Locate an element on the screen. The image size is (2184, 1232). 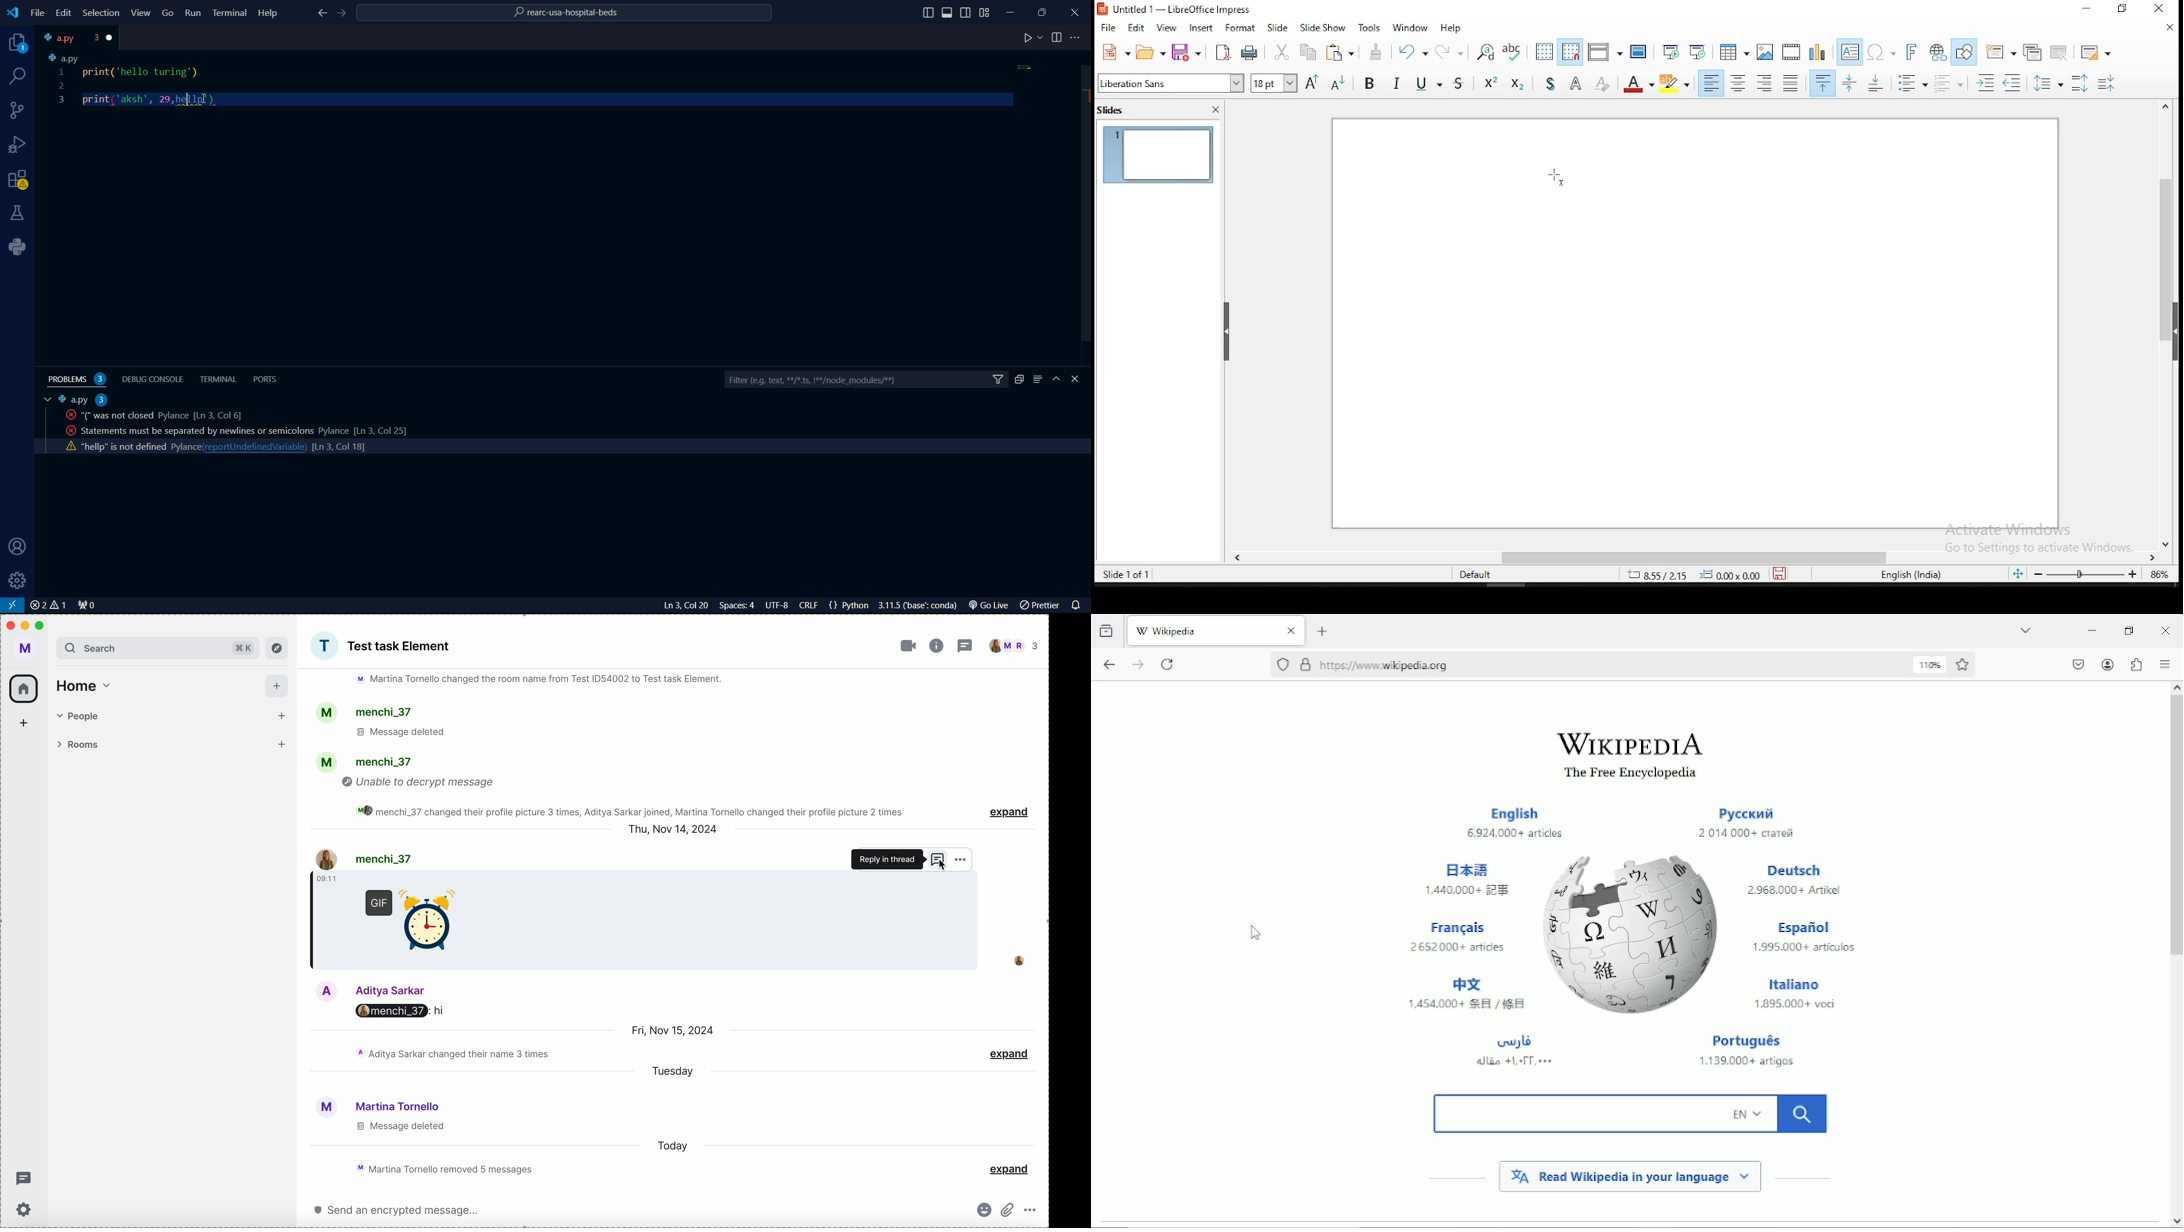
display grid is located at coordinates (1541, 51).